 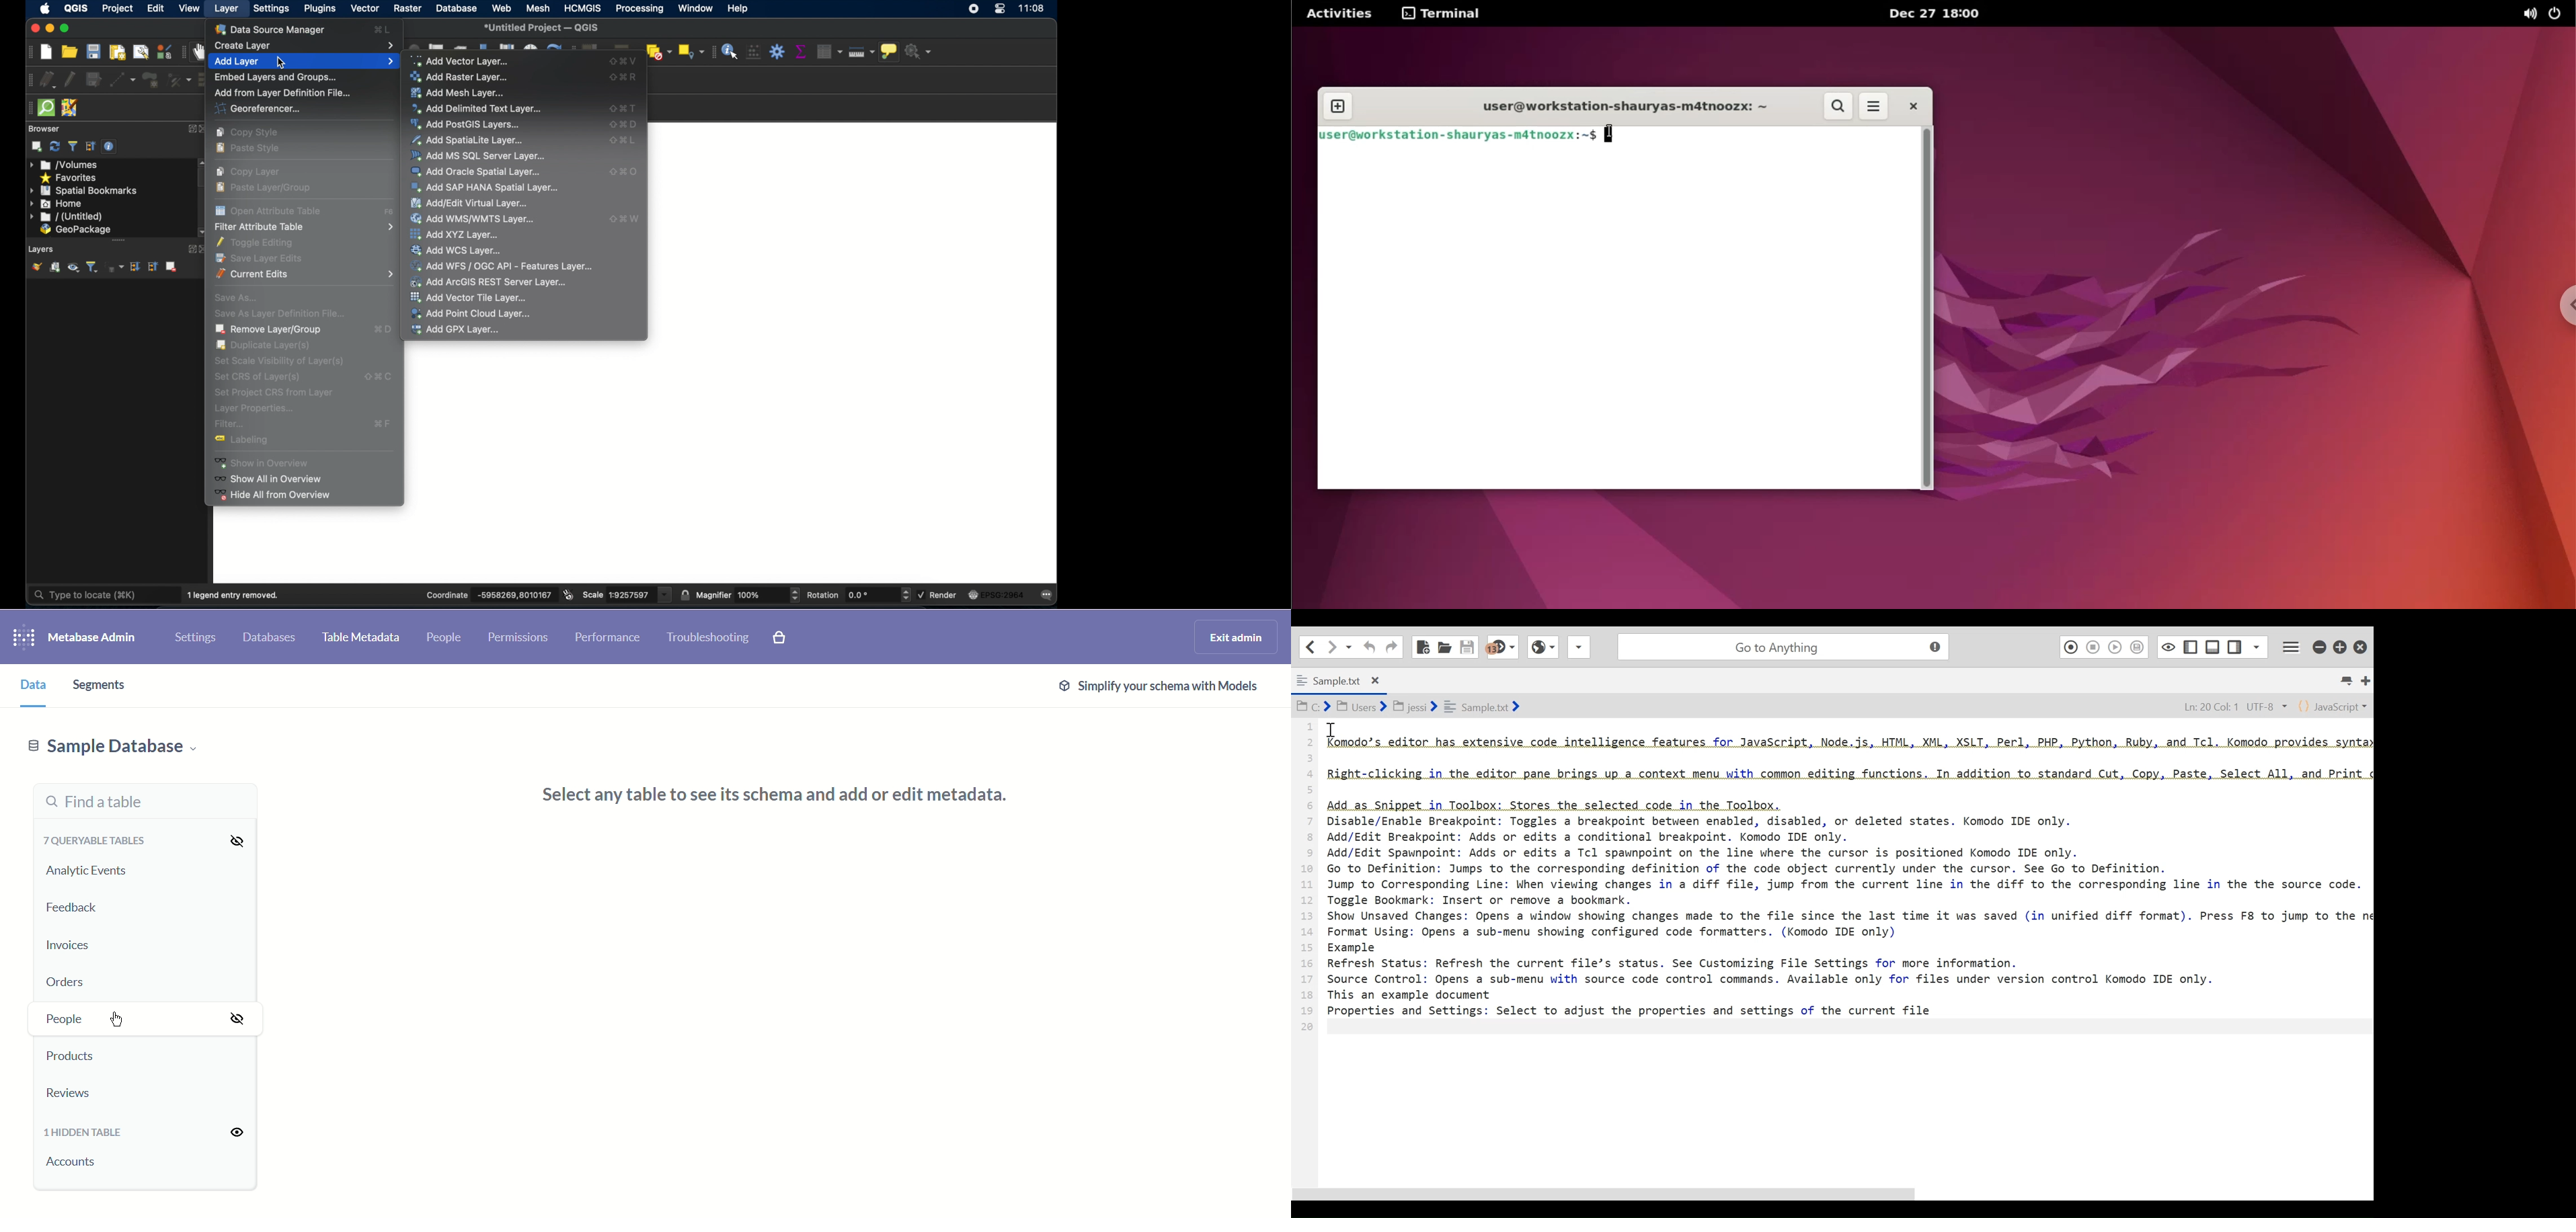 I want to click on List all tabs, so click(x=2349, y=681).